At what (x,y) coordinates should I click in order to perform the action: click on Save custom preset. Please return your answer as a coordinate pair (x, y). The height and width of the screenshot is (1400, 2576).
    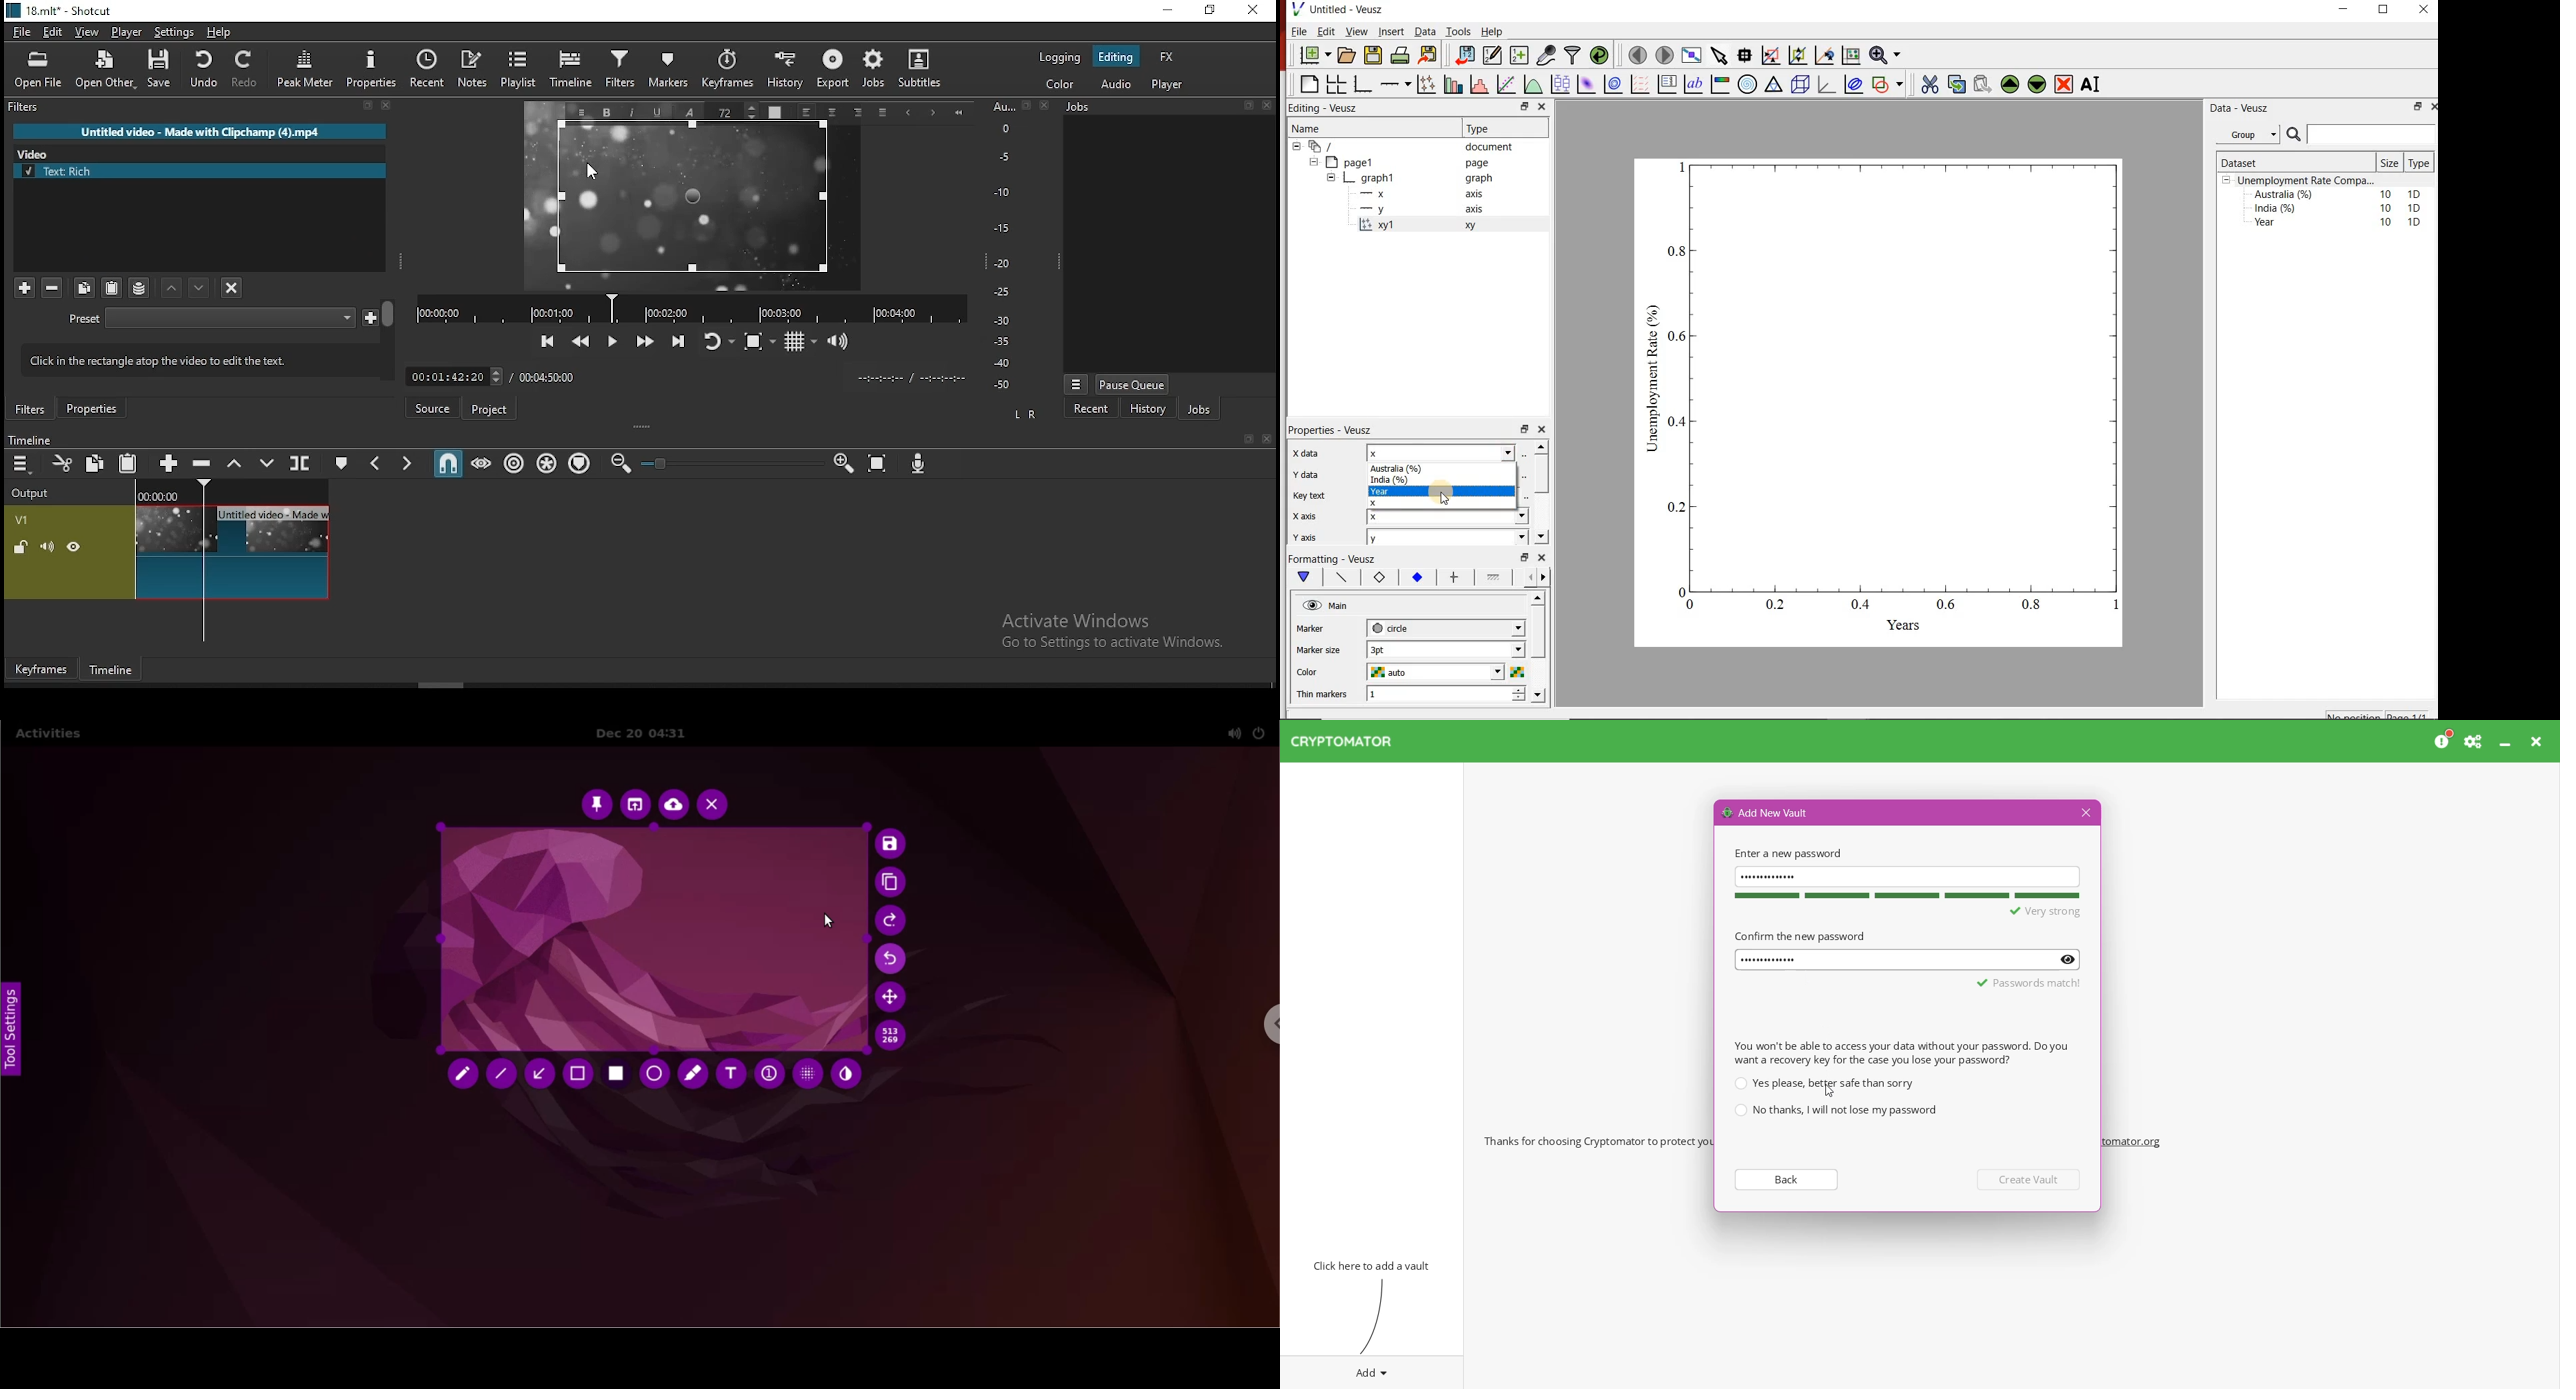
    Looking at the image, I should click on (371, 316).